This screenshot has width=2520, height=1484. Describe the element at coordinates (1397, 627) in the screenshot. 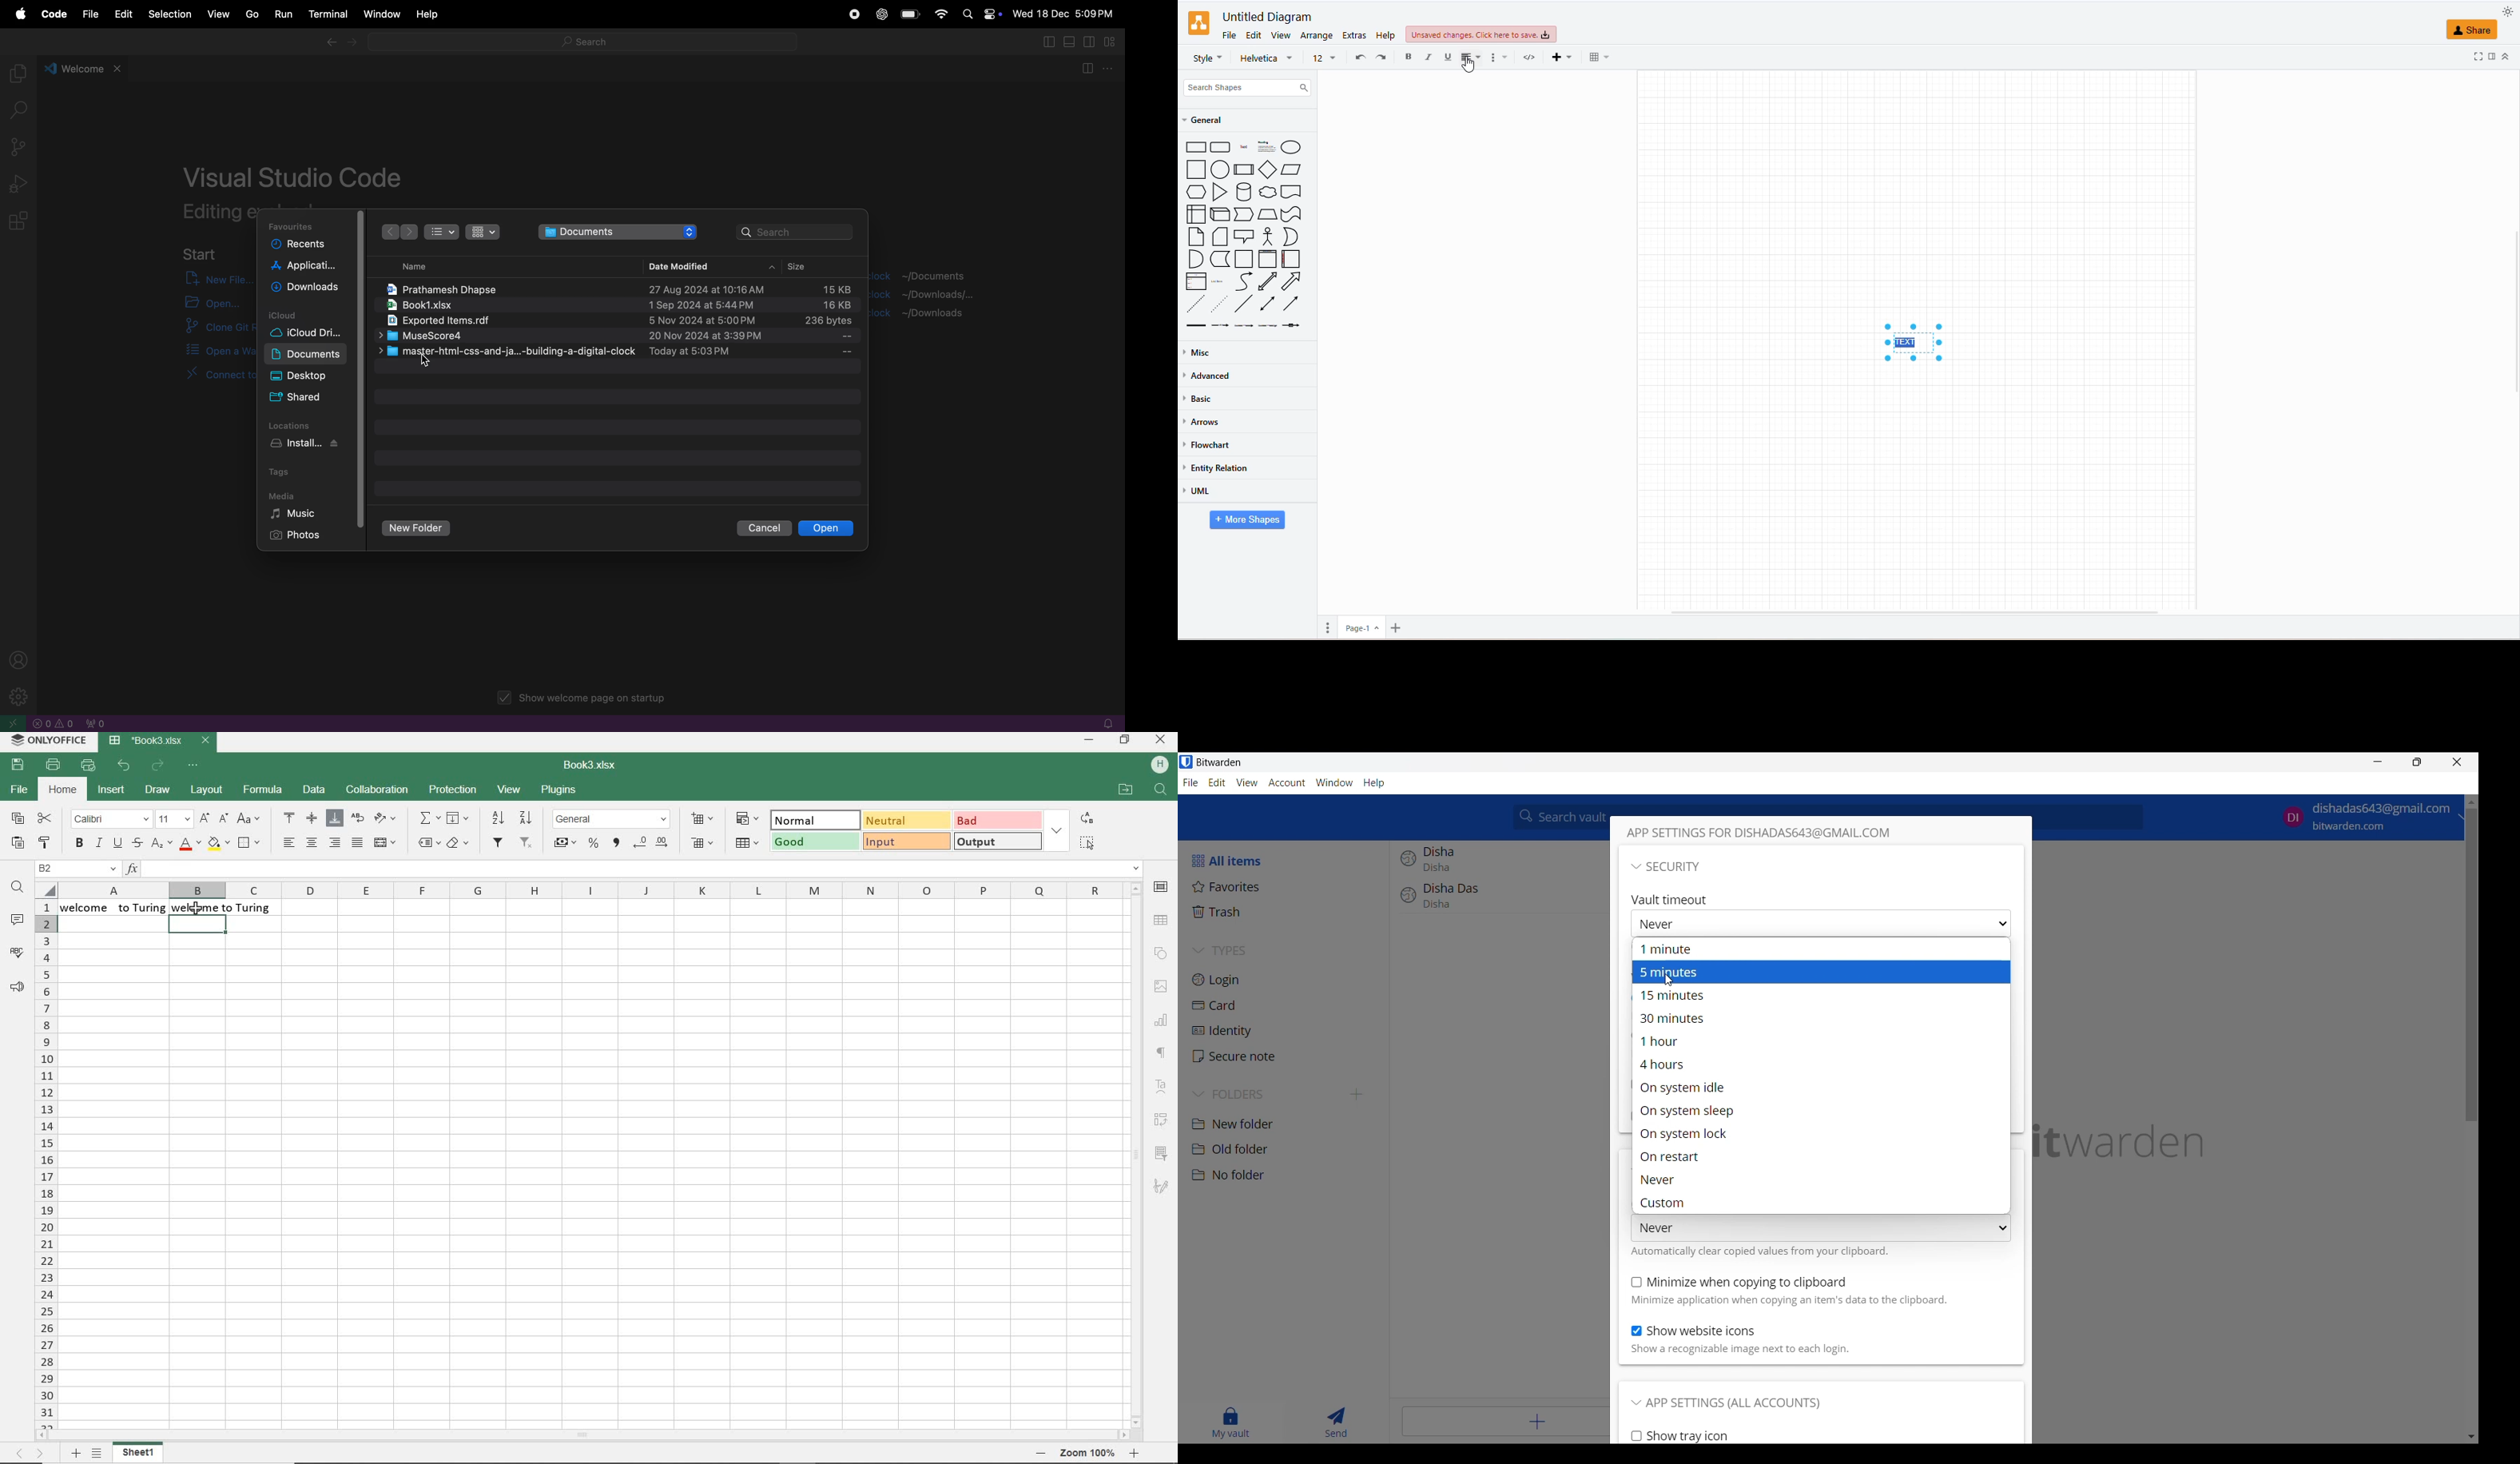

I see `insert page` at that location.